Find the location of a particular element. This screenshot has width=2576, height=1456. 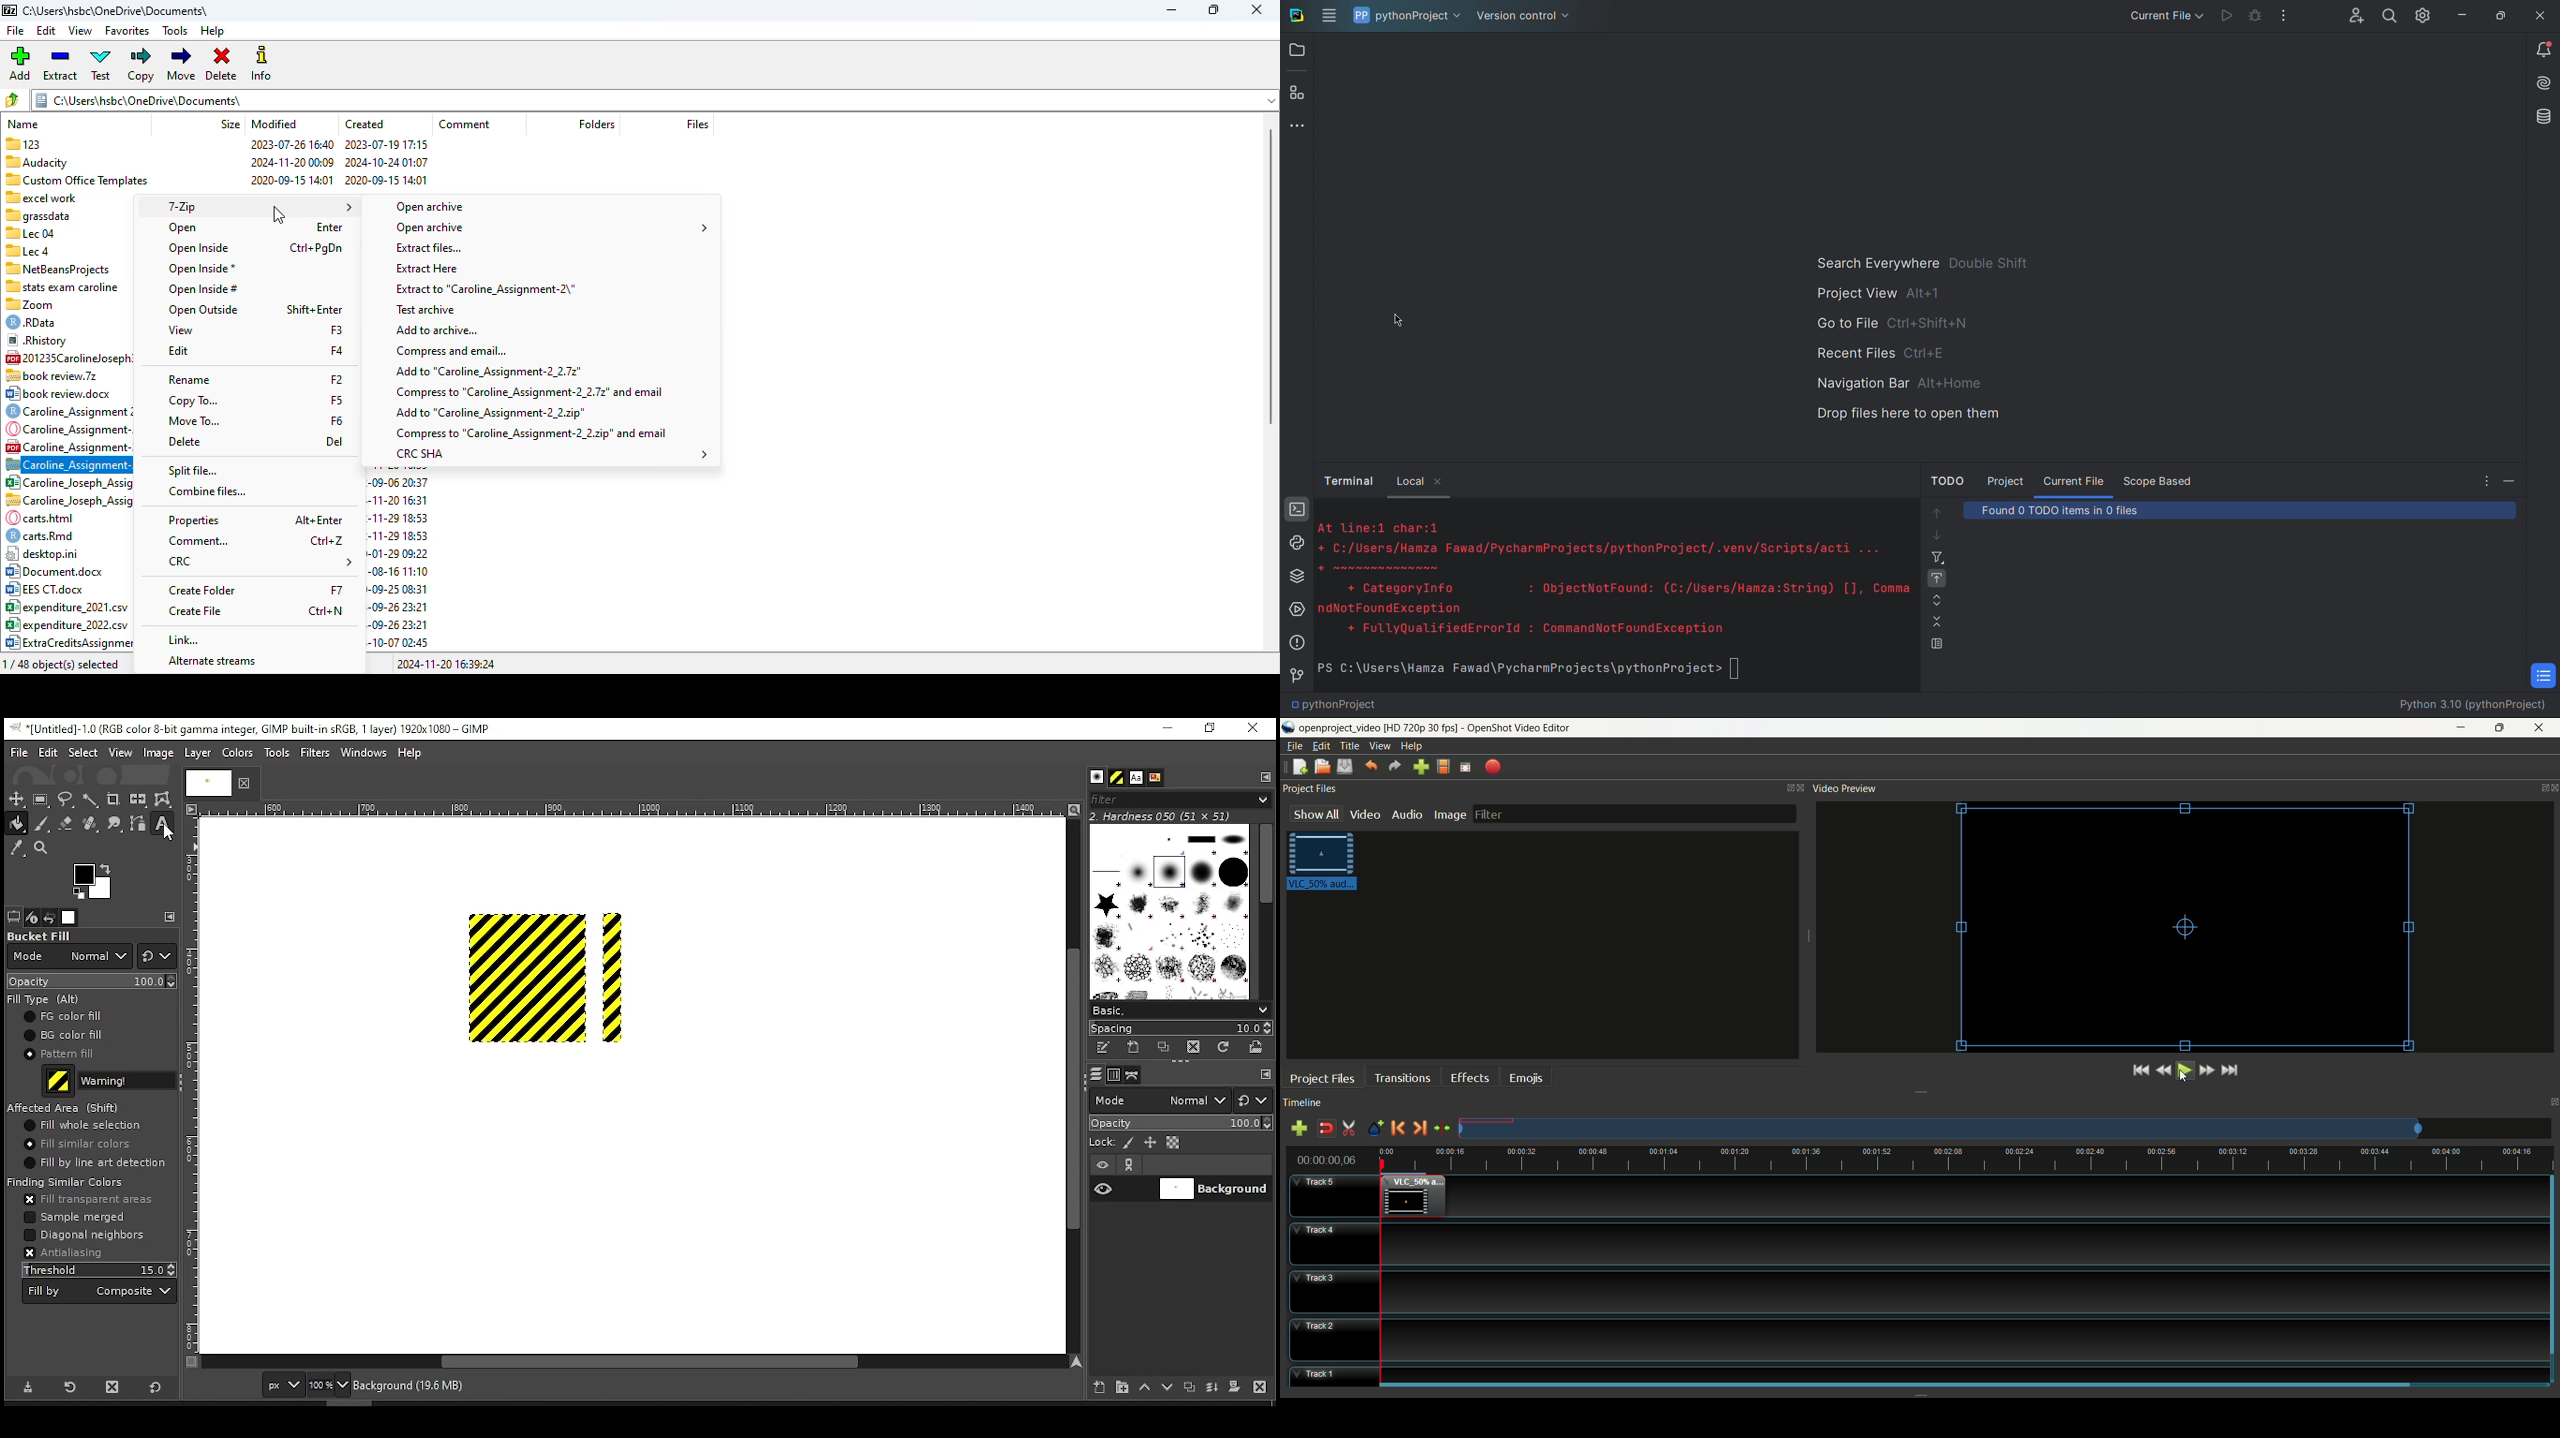

open archive is located at coordinates (430, 207).